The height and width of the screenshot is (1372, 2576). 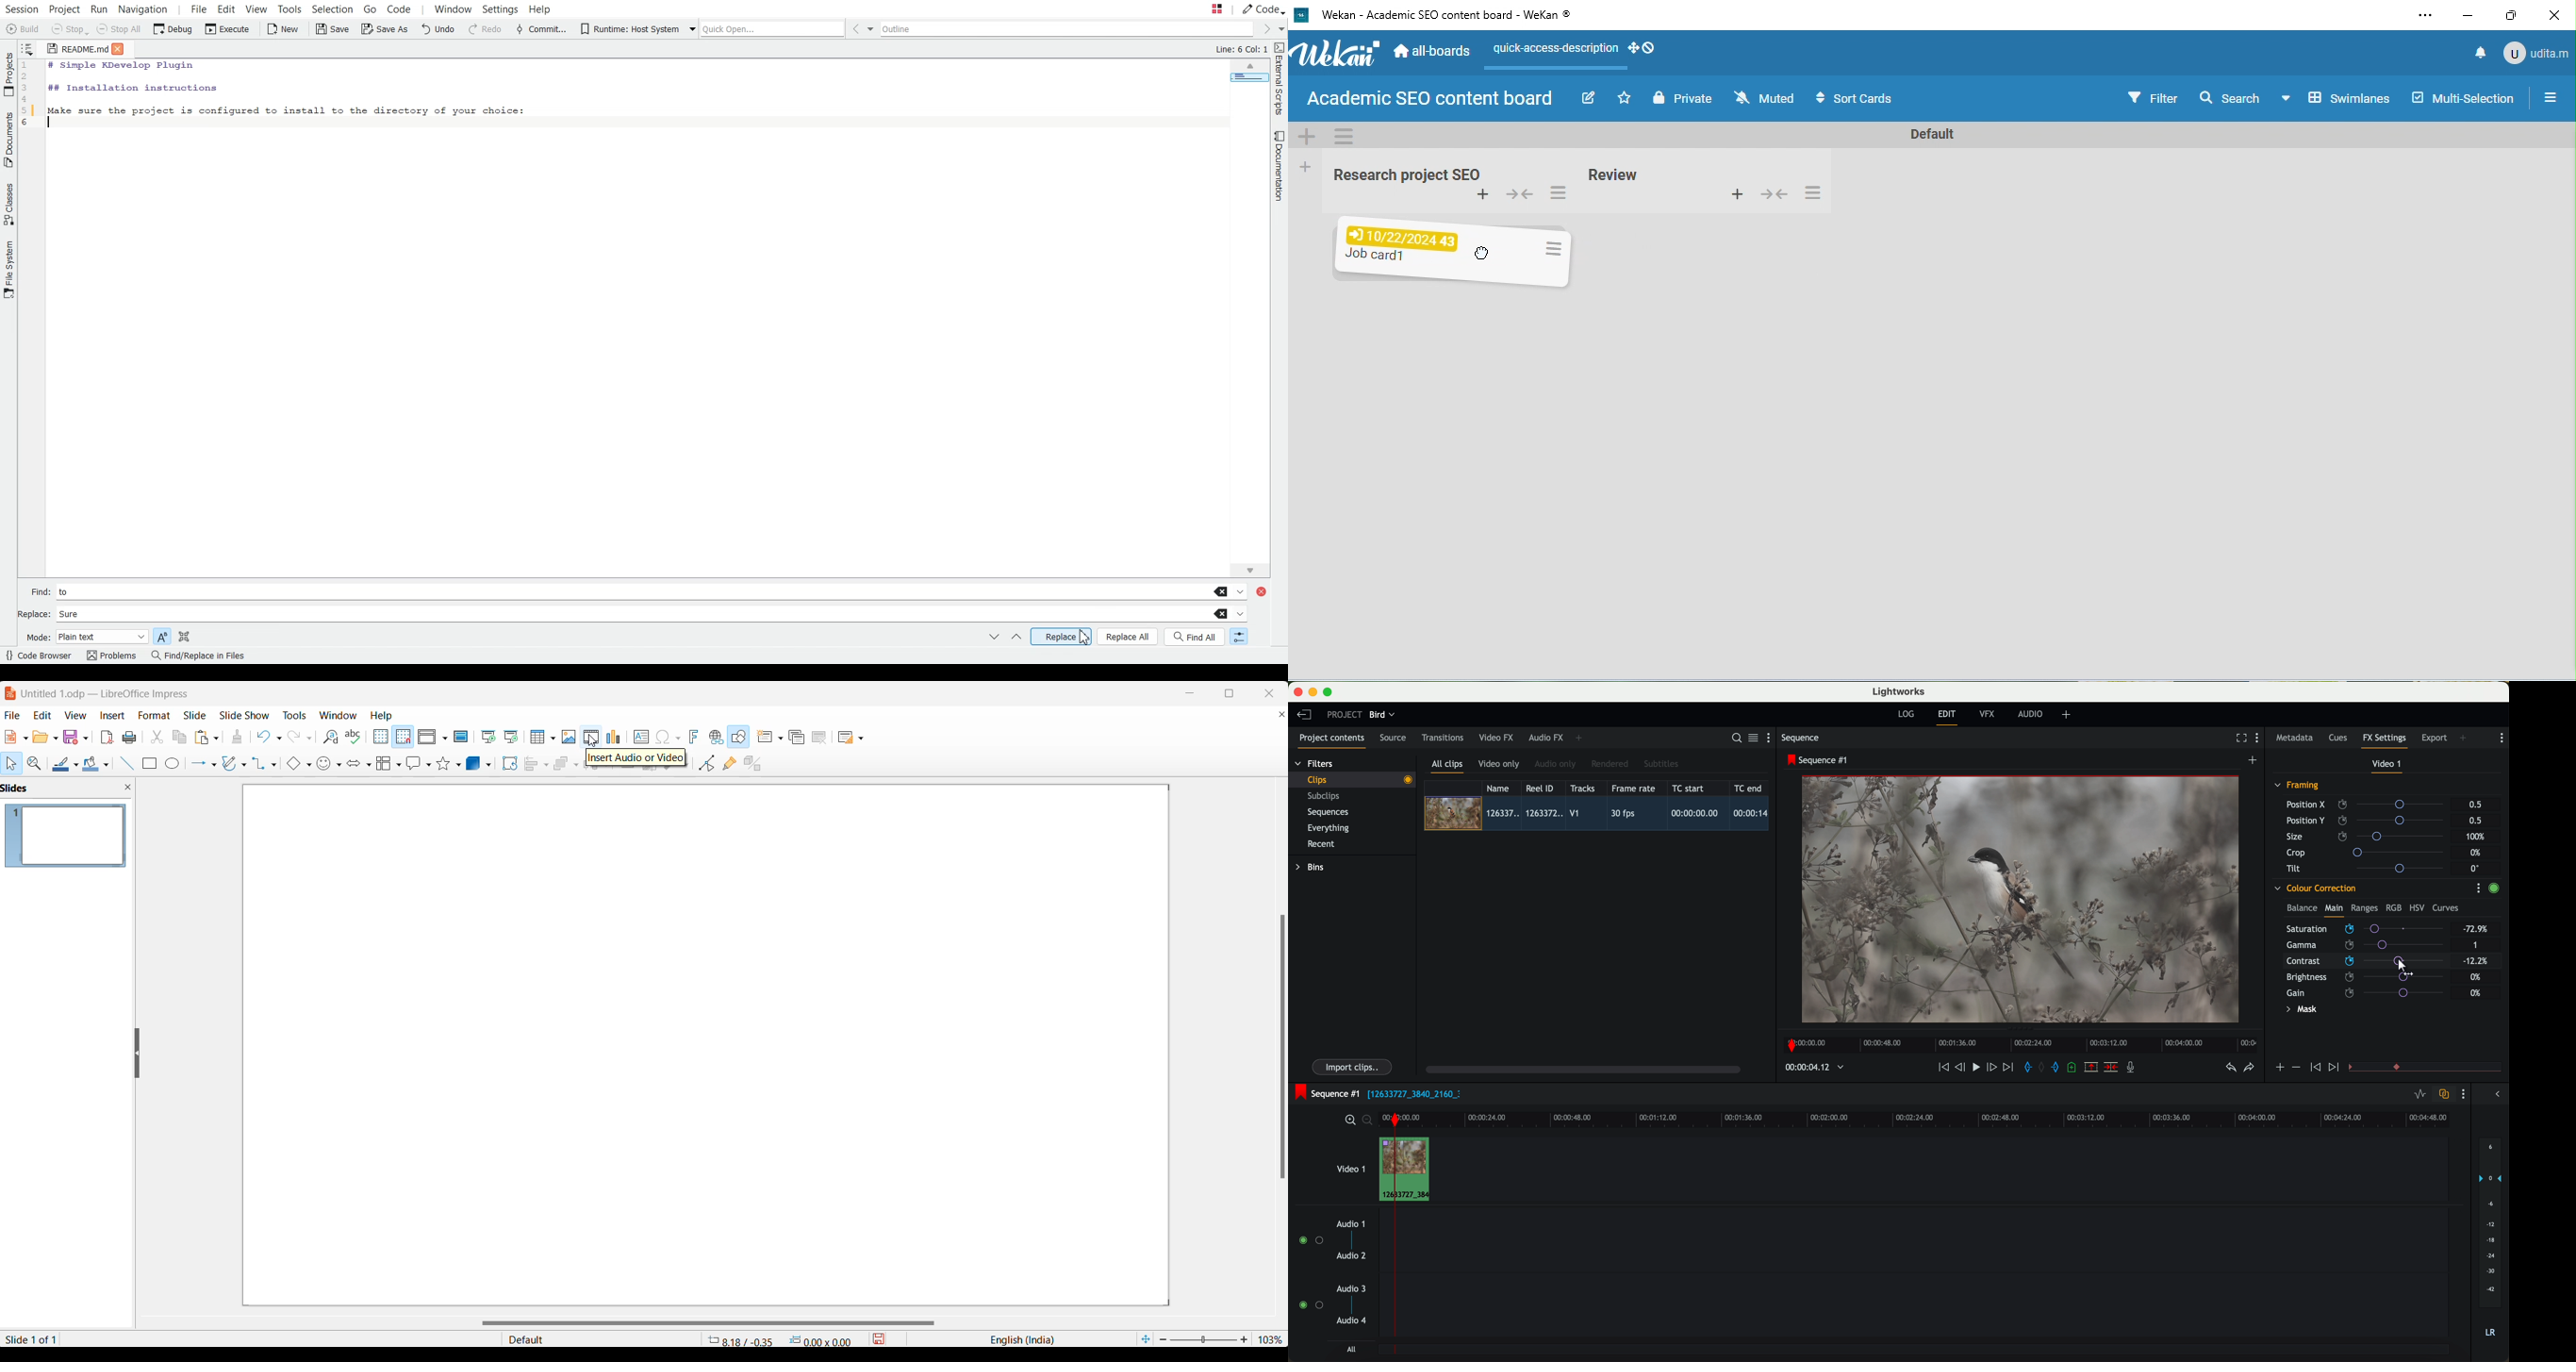 What do you see at coordinates (2478, 853) in the screenshot?
I see `0%` at bounding box center [2478, 853].